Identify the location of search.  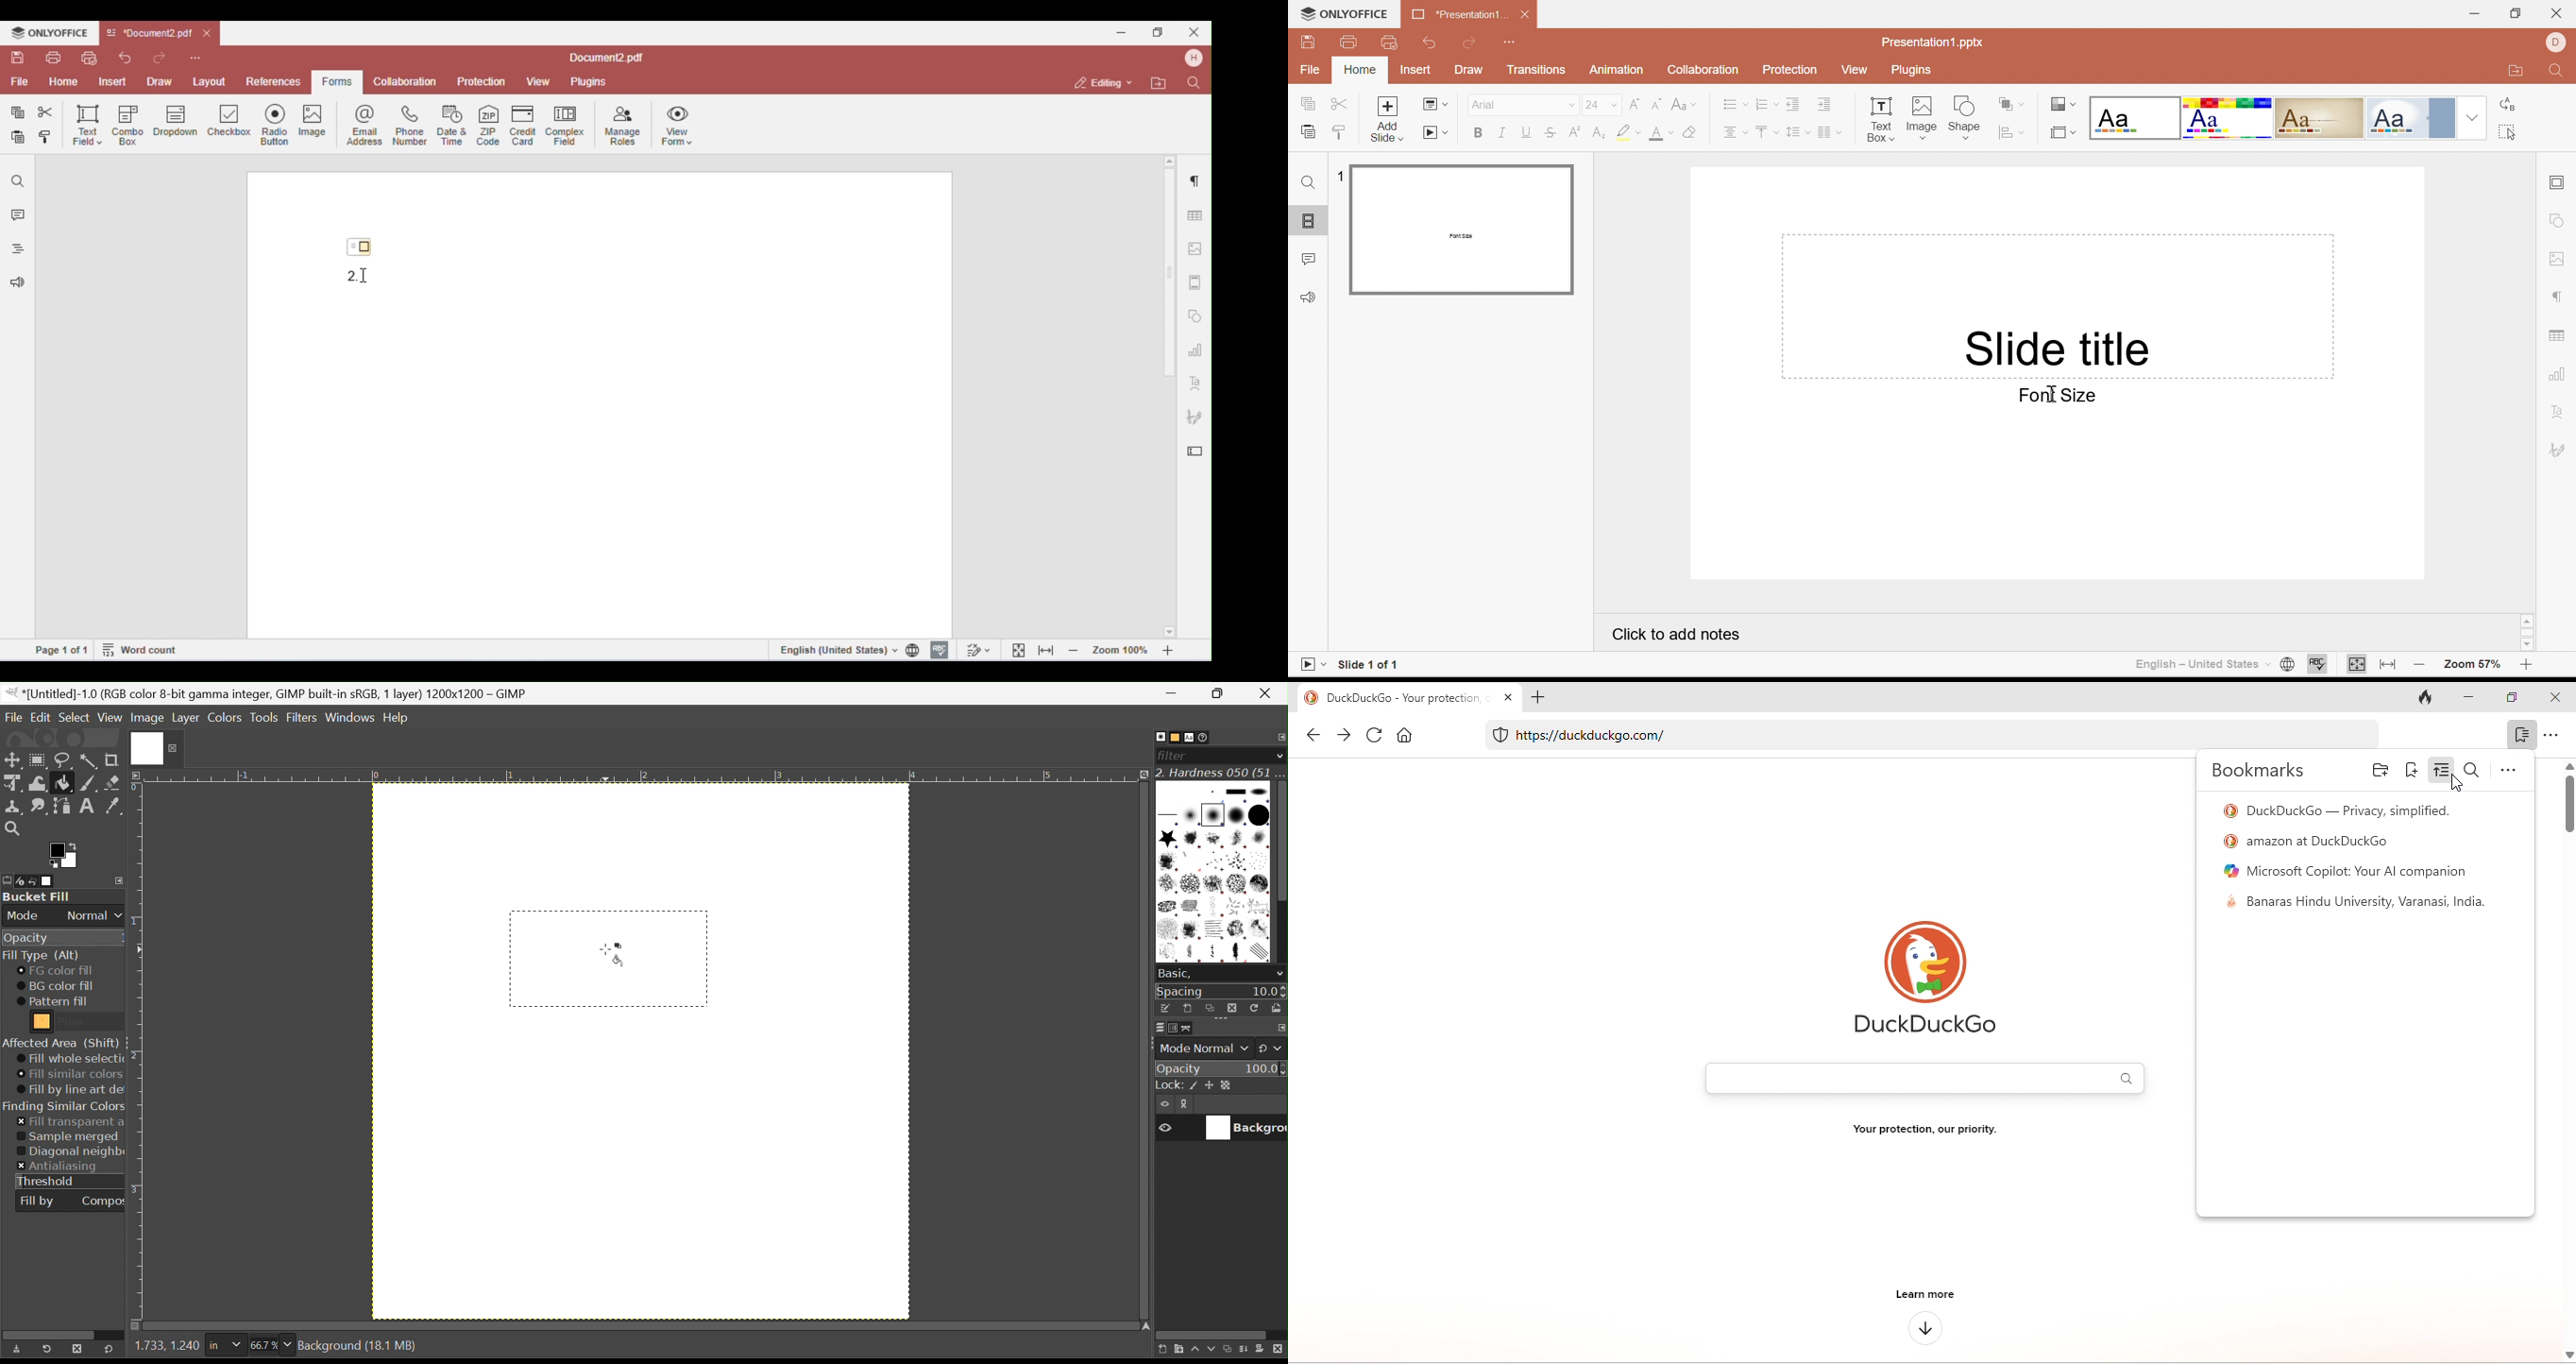
(2475, 769).